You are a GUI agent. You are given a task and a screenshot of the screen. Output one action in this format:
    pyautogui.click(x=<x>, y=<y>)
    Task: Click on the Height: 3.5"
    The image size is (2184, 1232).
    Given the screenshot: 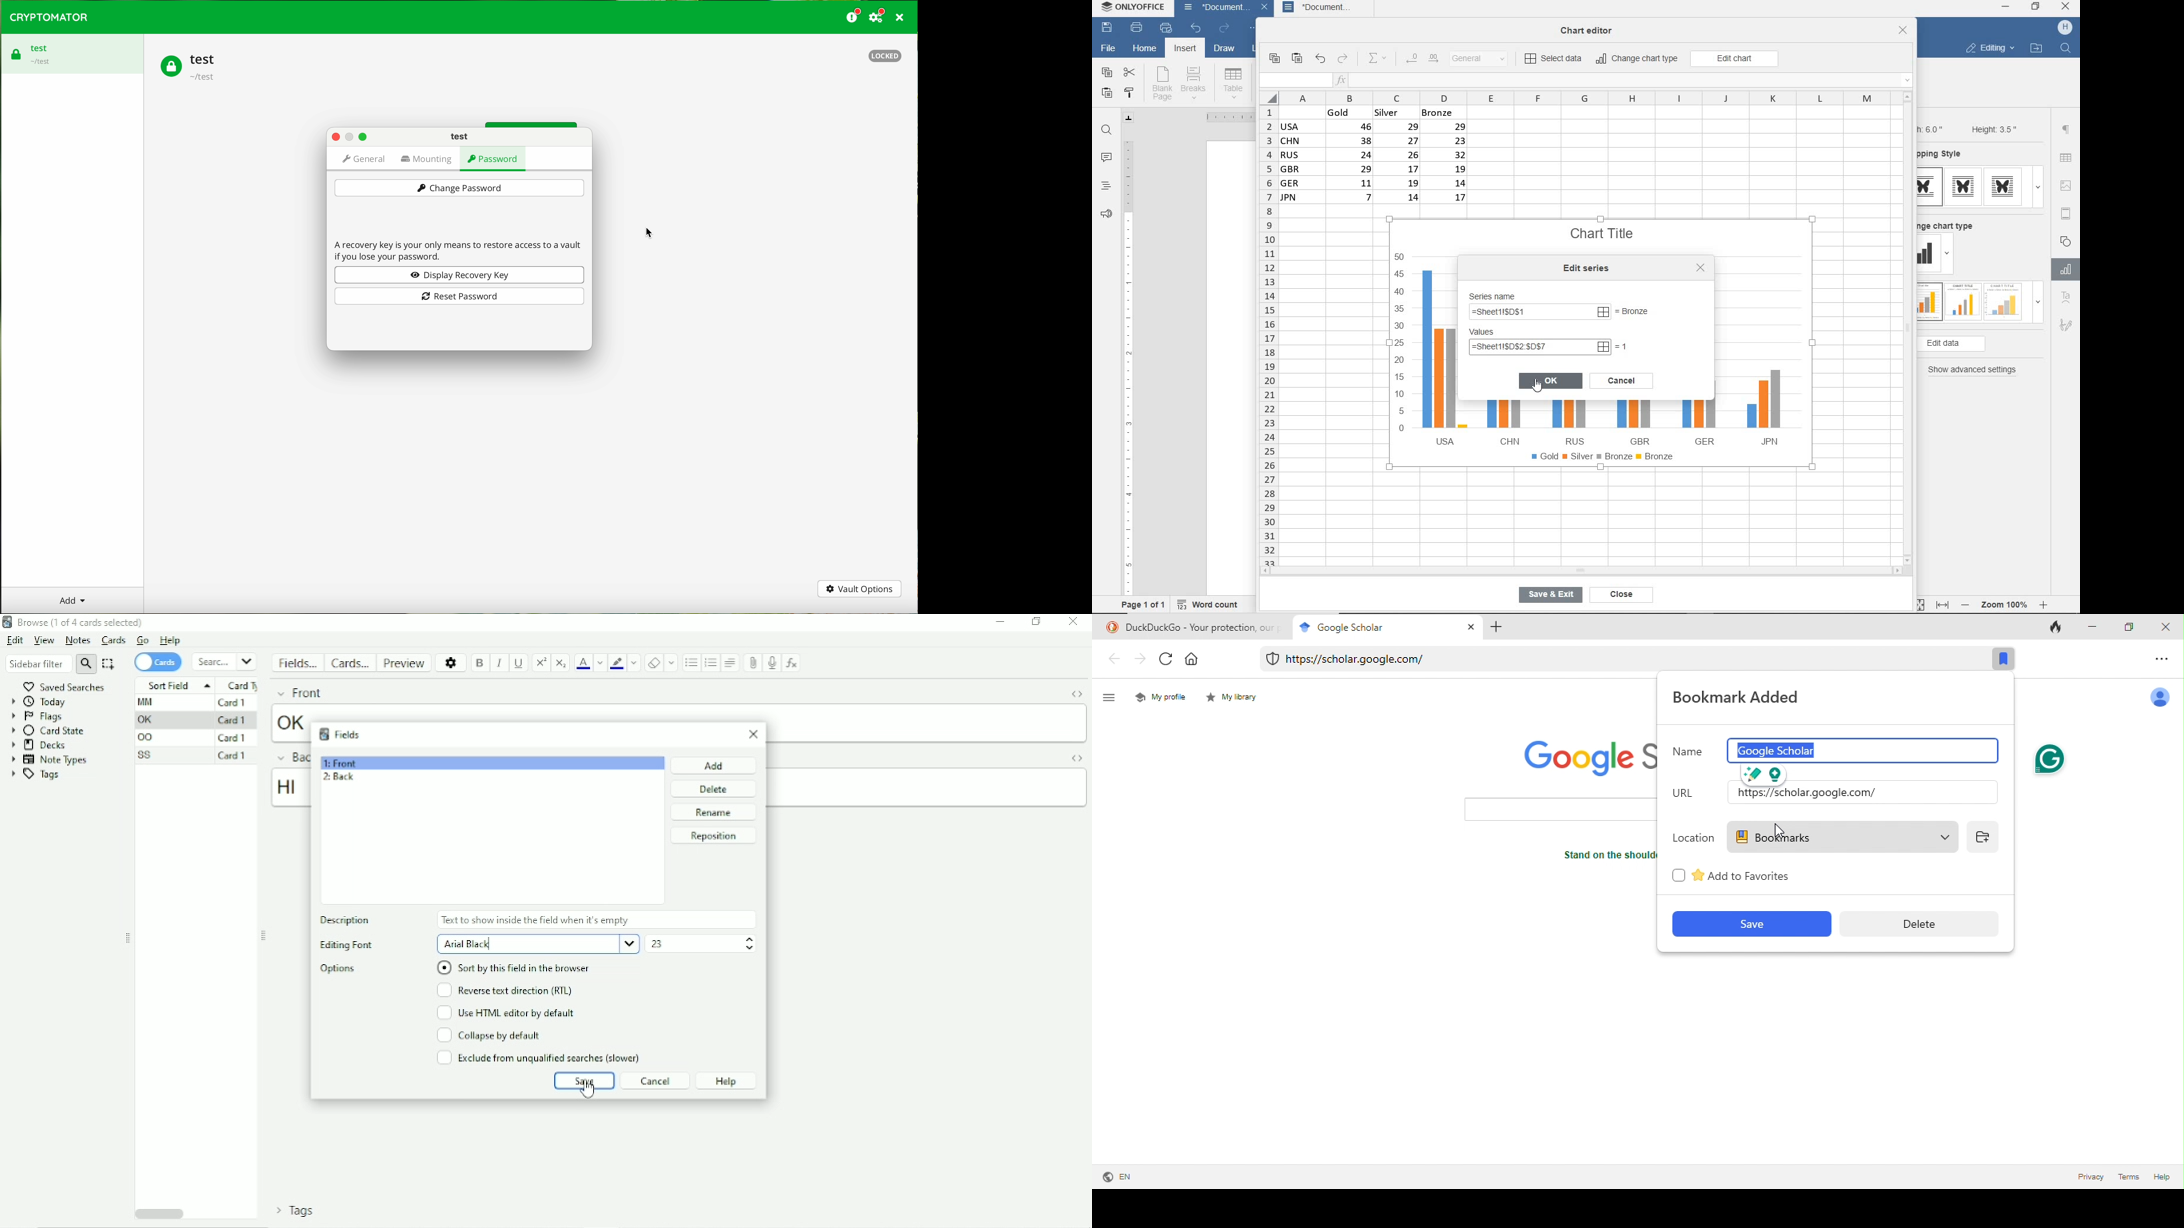 What is the action you would take?
    pyautogui.click(x=1992, y=129)
    